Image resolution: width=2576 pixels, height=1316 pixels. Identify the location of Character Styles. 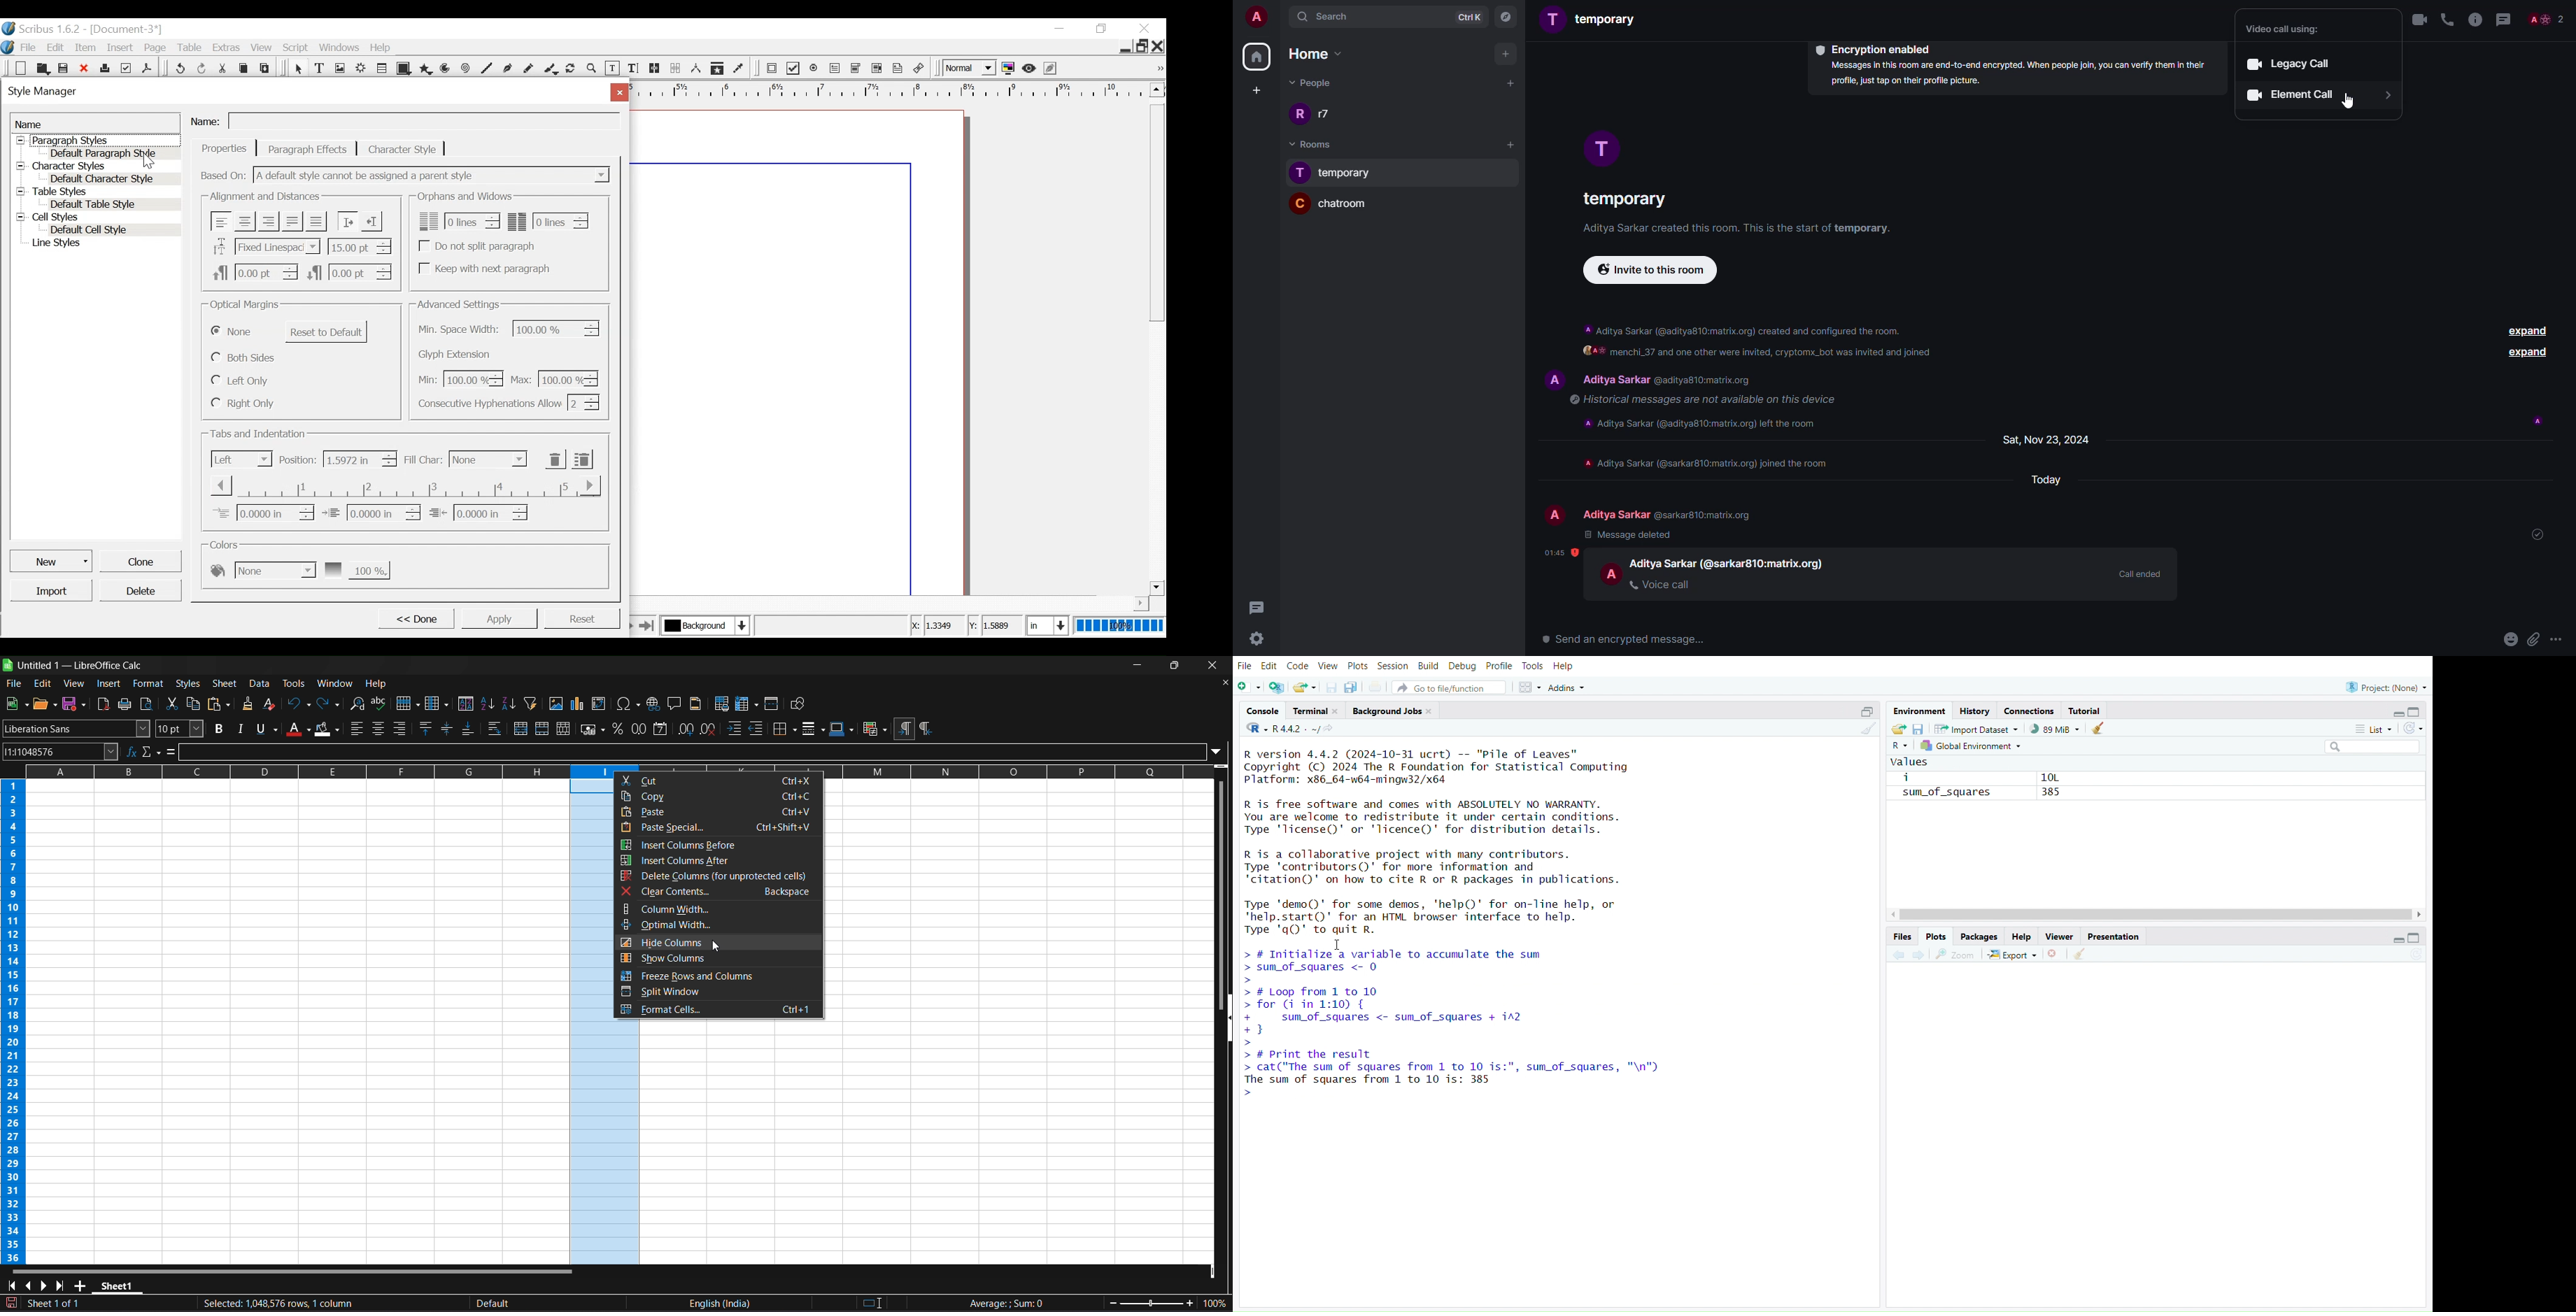
(96, 166).